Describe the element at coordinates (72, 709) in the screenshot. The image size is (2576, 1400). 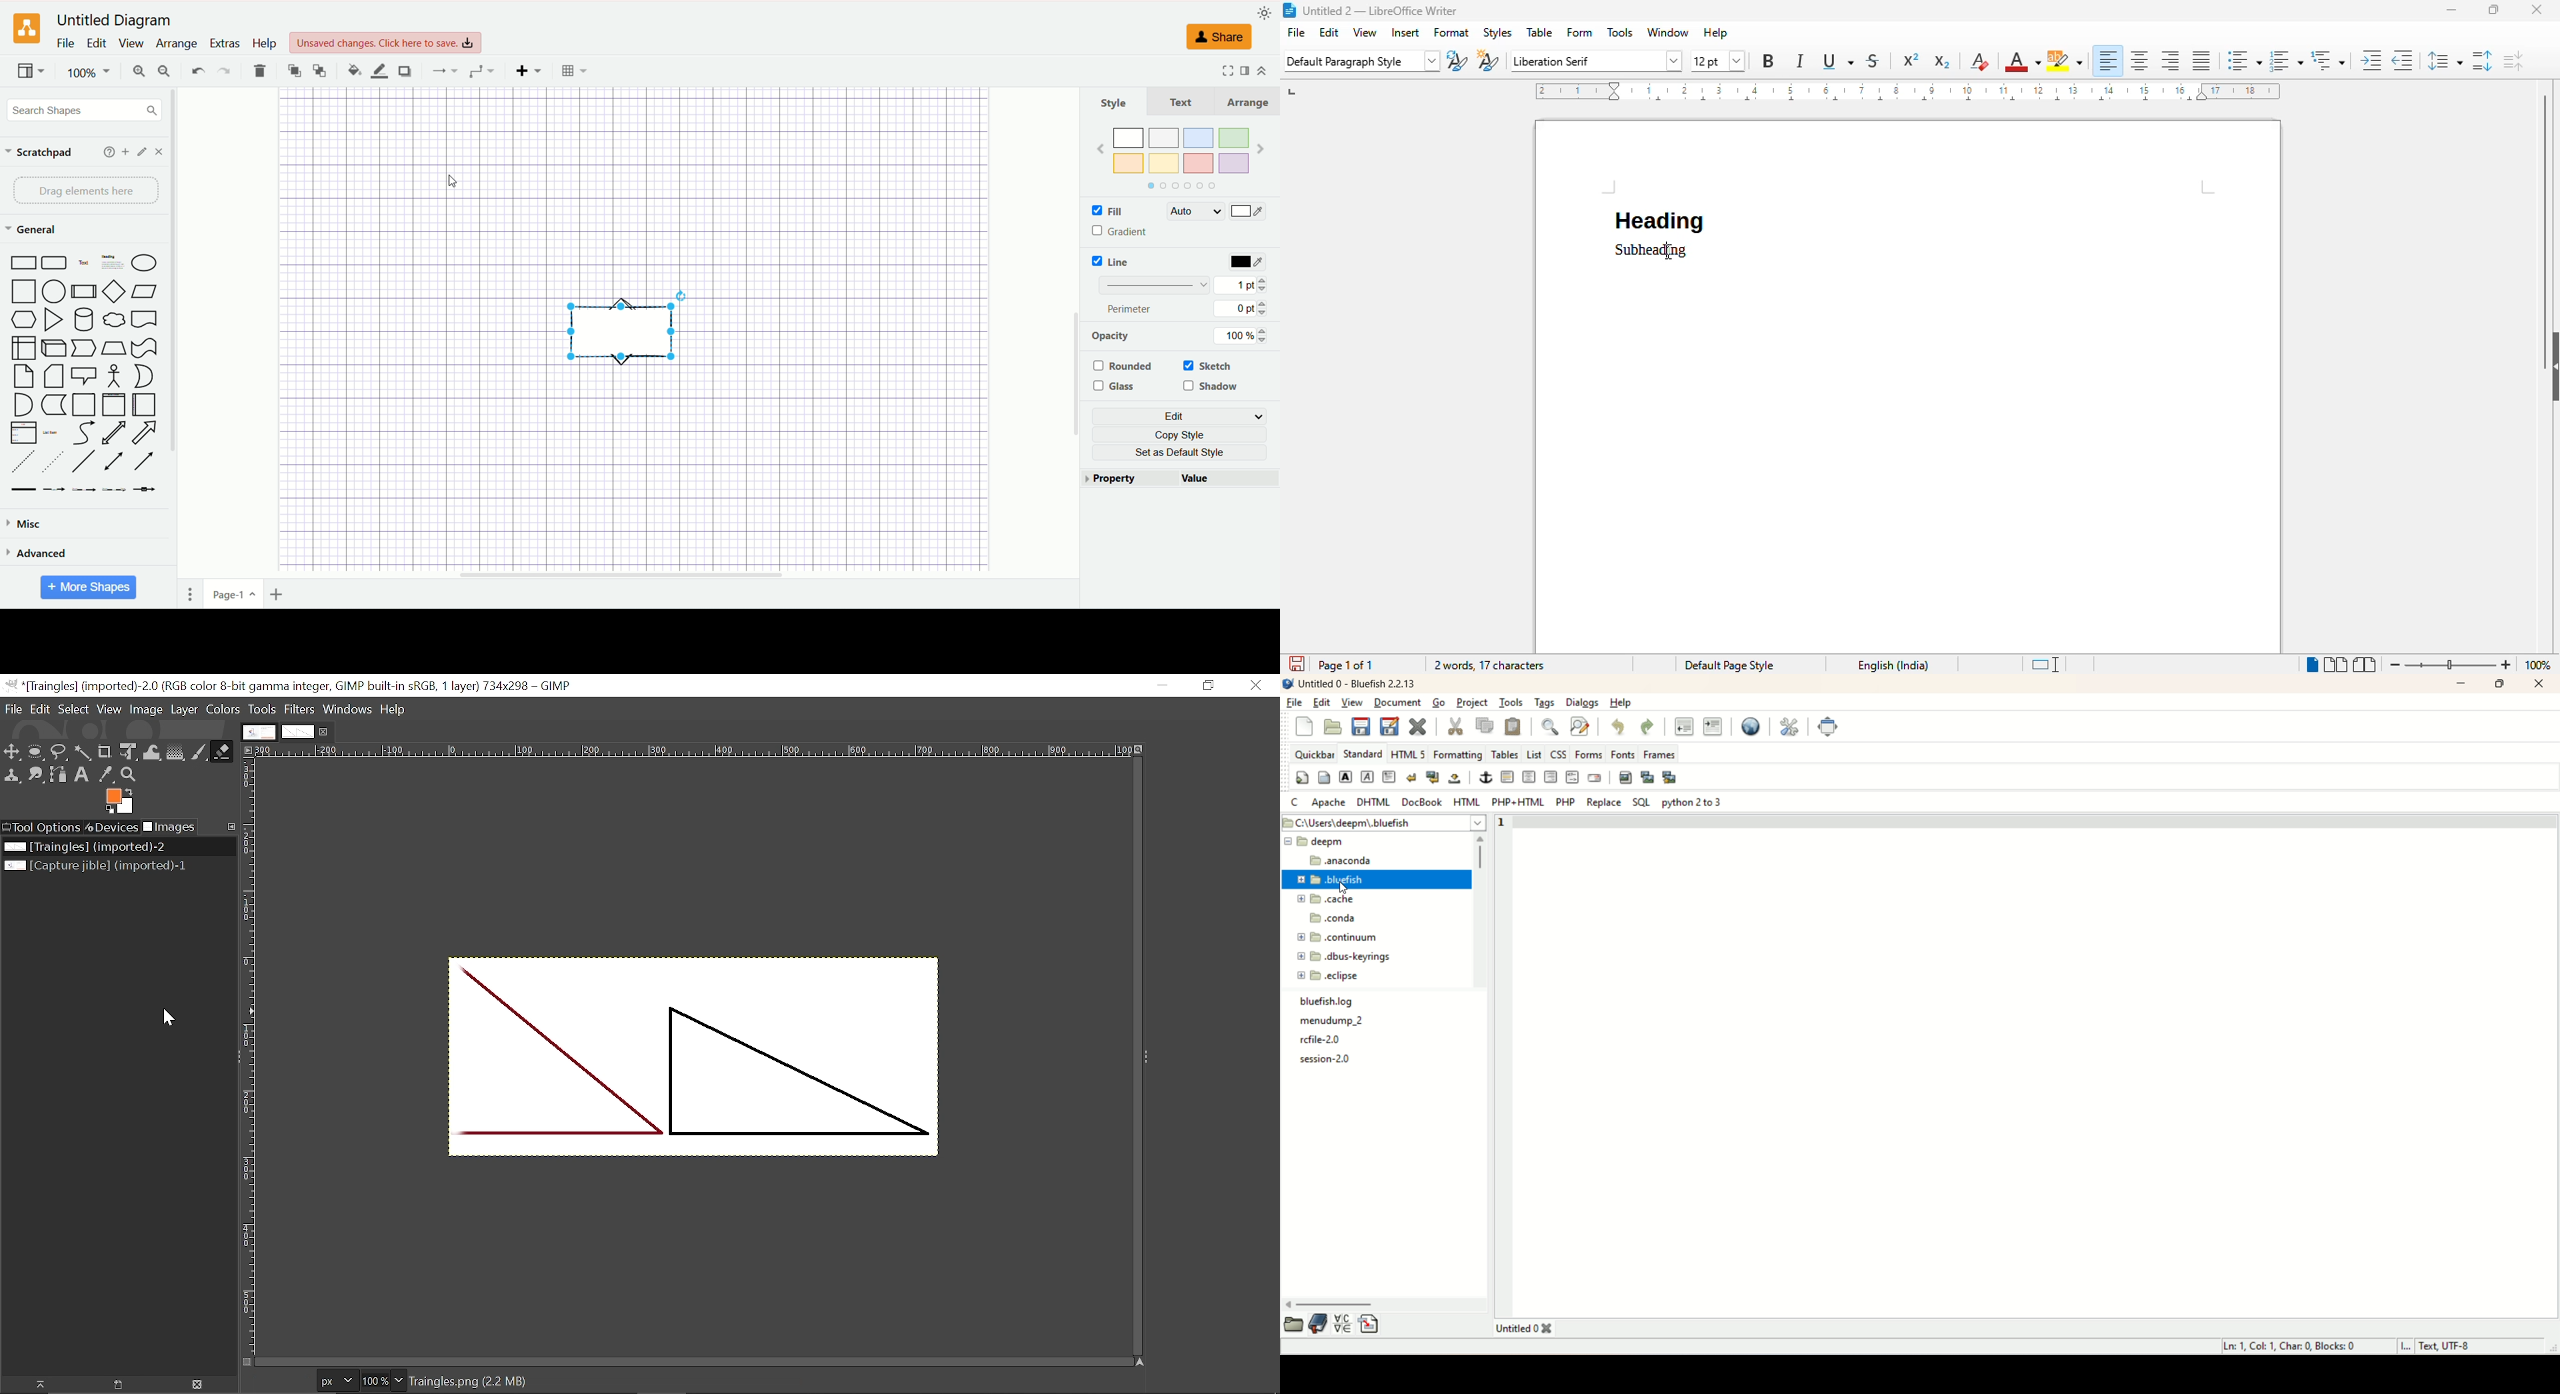
I see `Select` at that location.